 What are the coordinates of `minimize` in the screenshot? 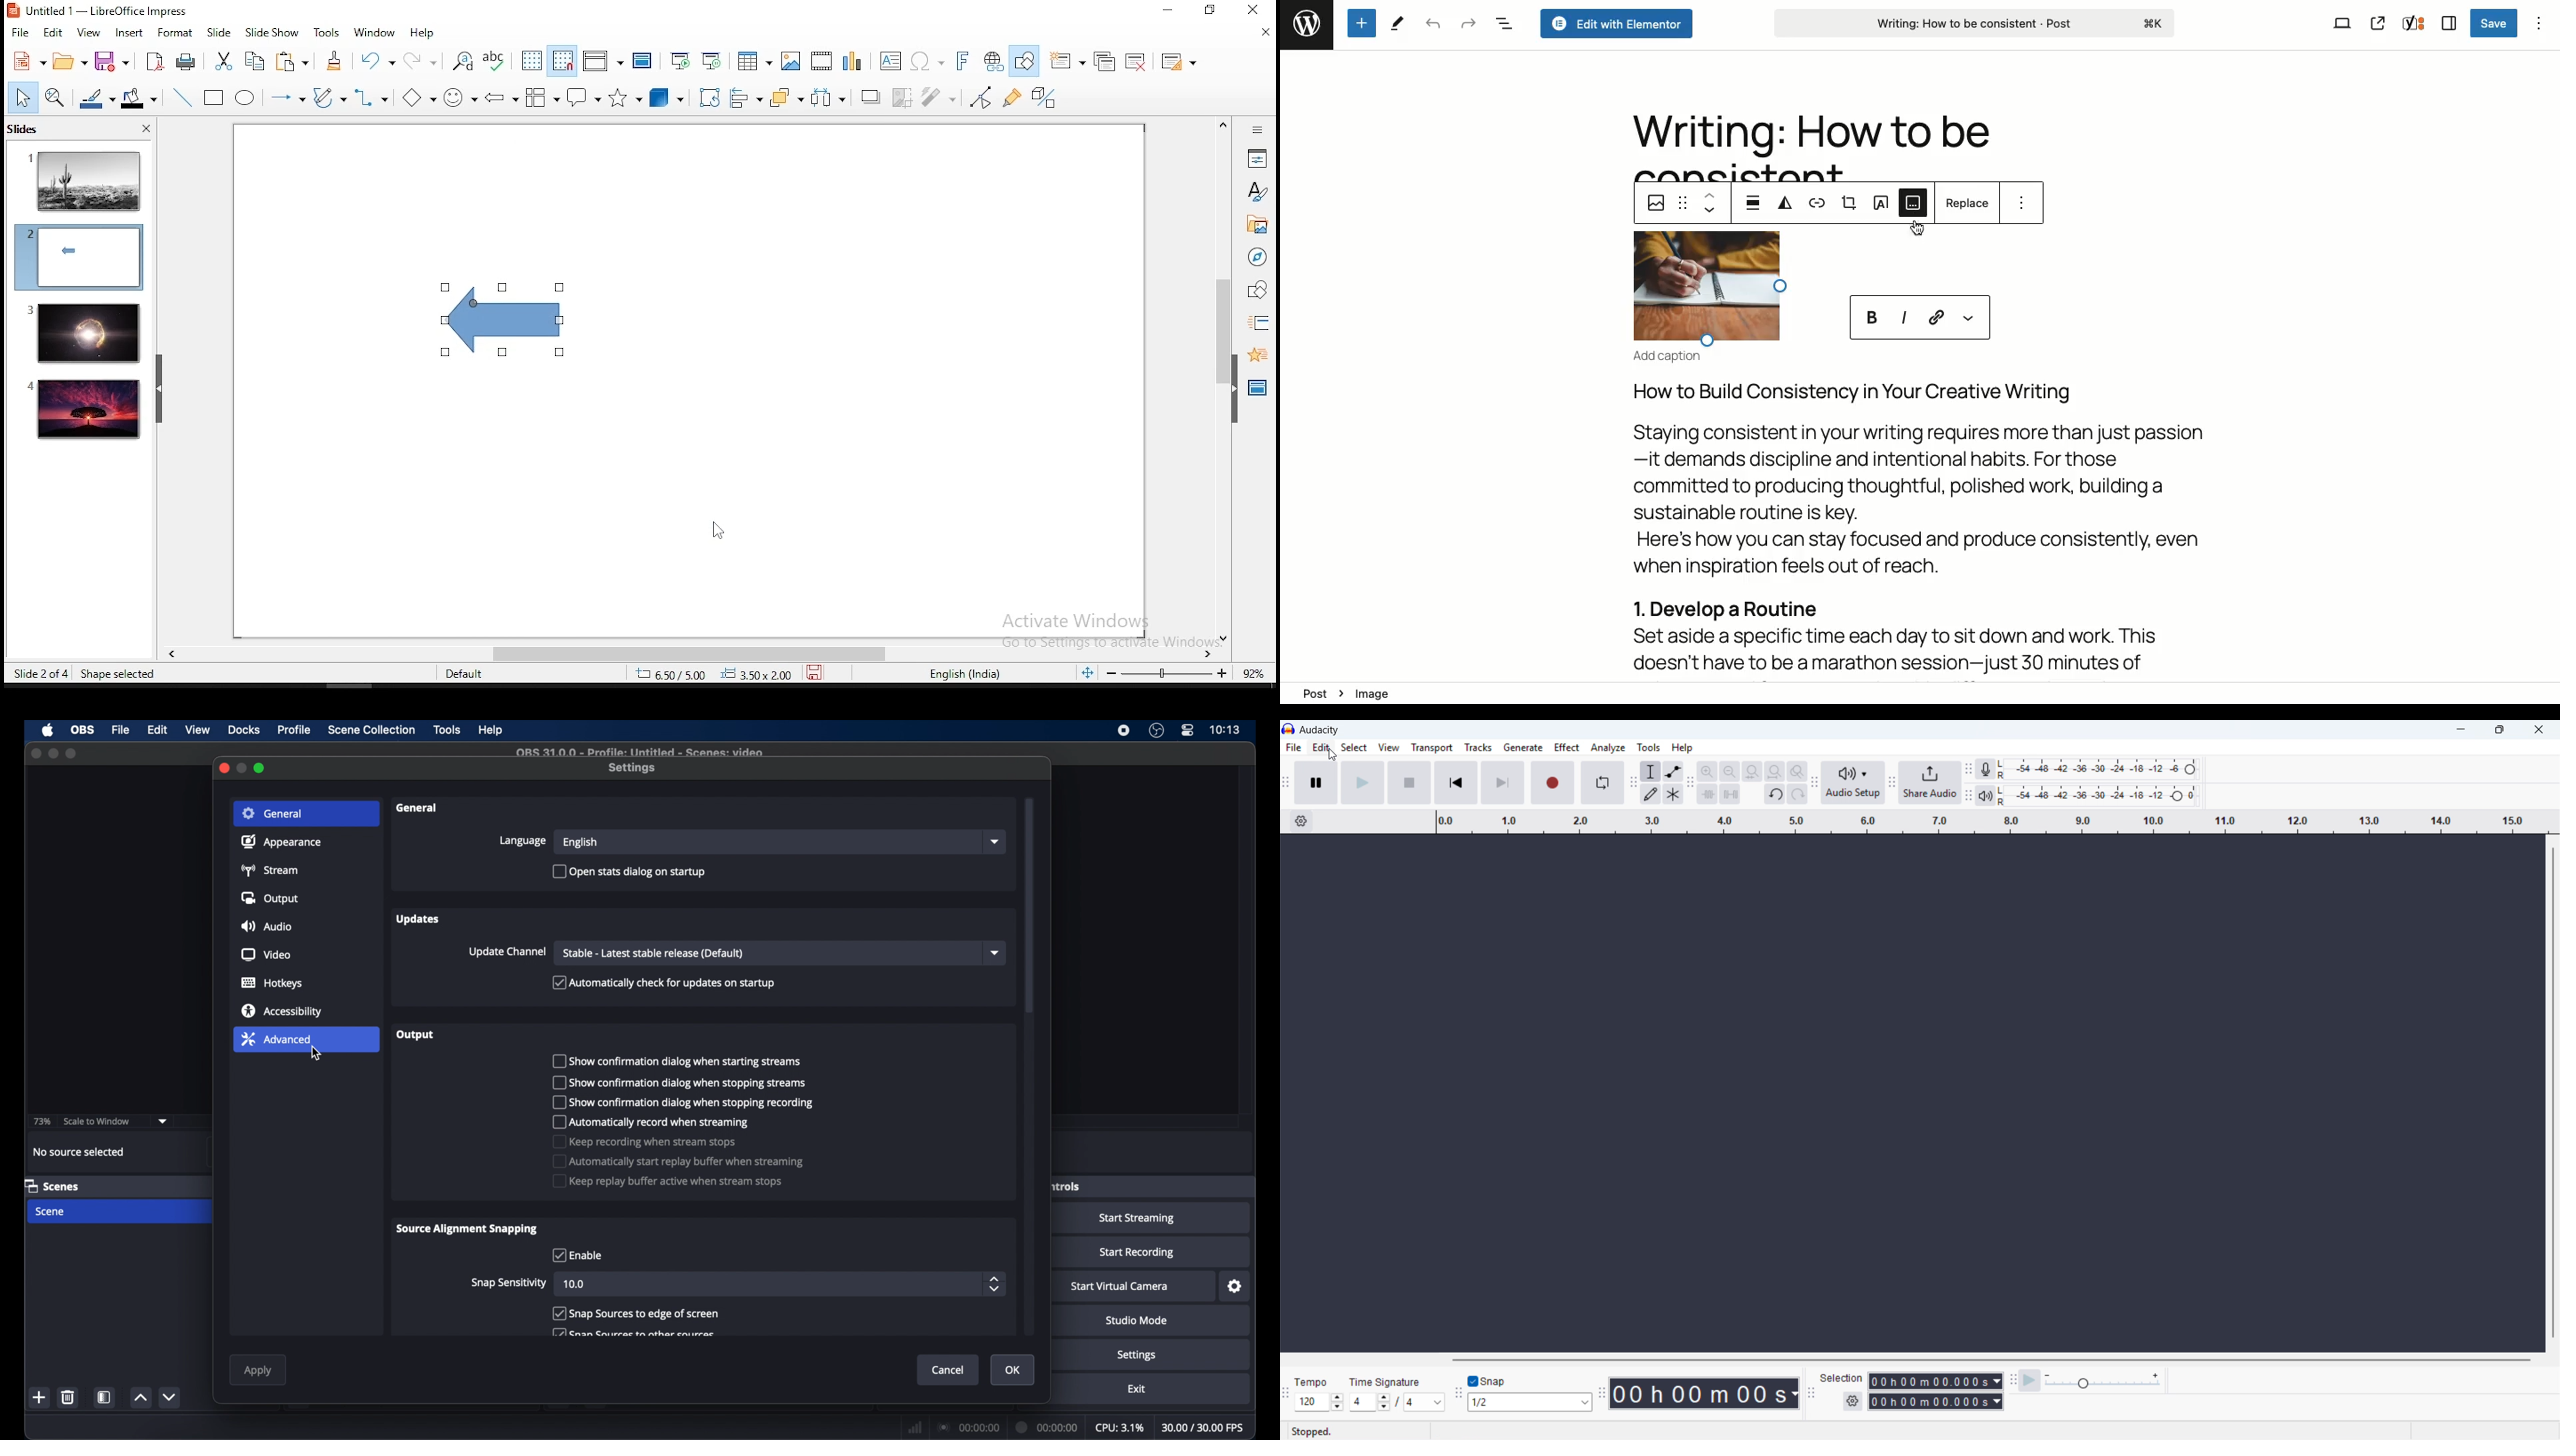 It's located at (2460, 730).